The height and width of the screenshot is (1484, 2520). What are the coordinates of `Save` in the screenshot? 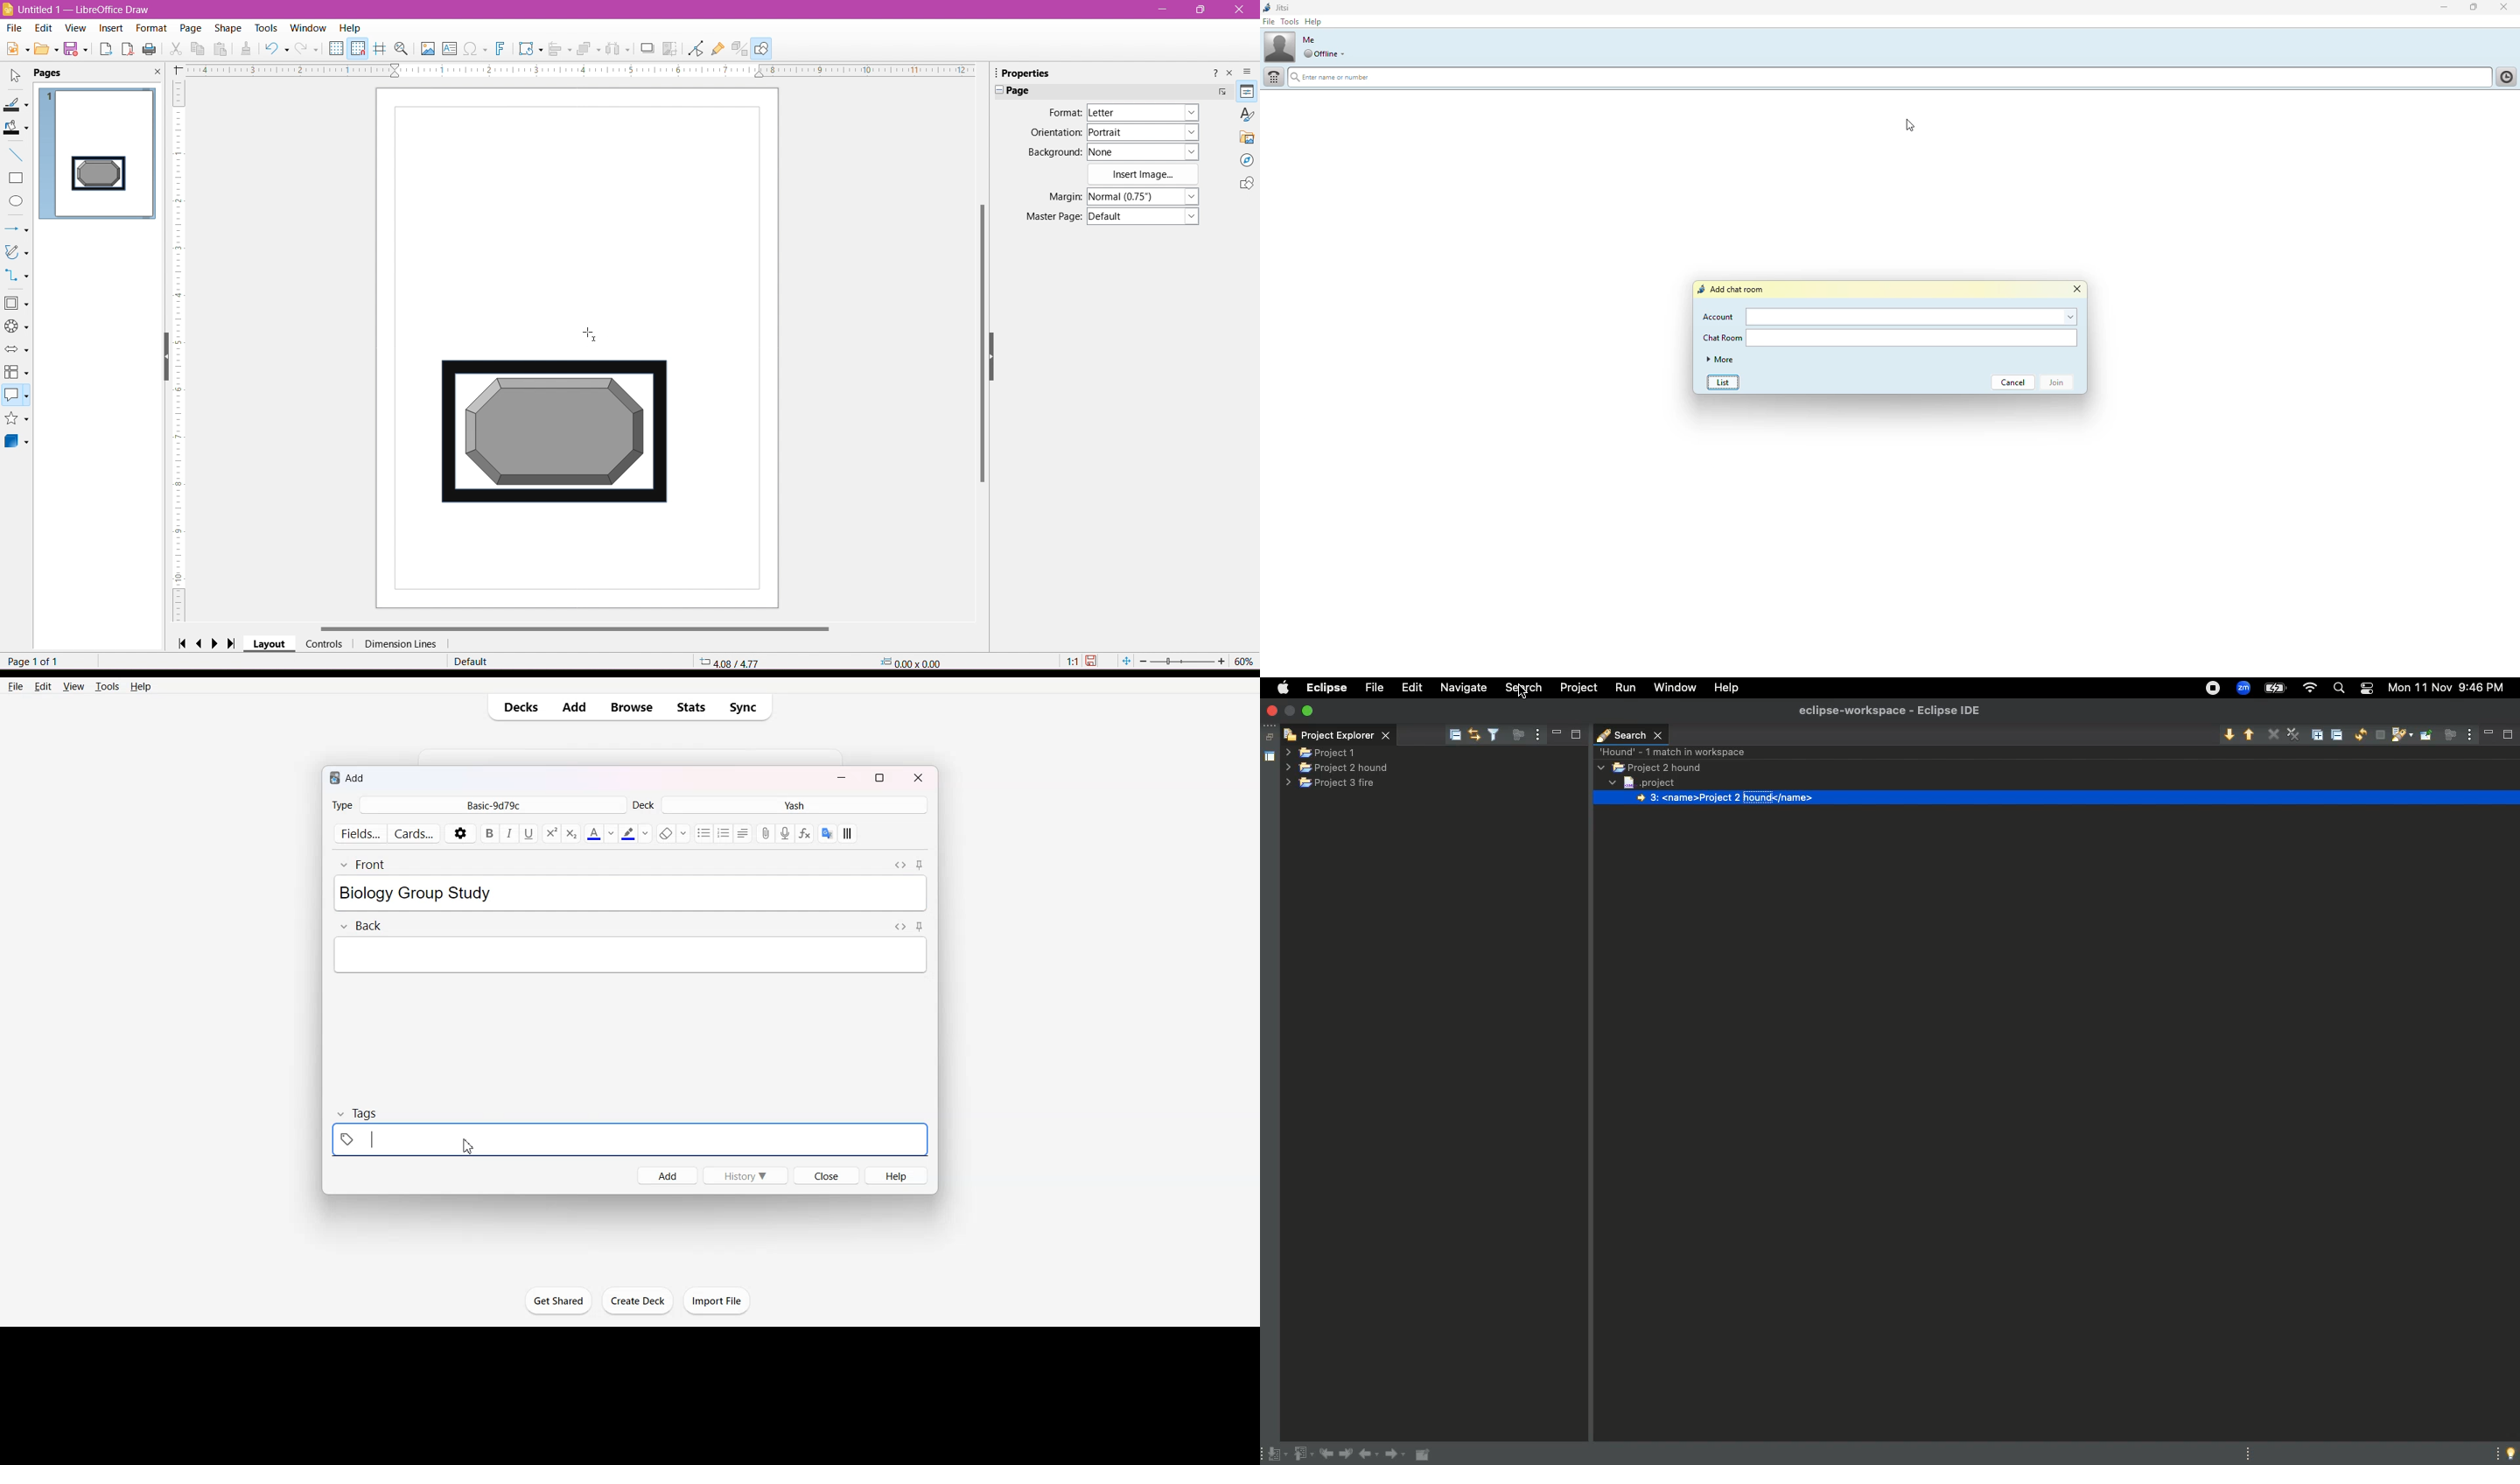 It's located at (78, 51).